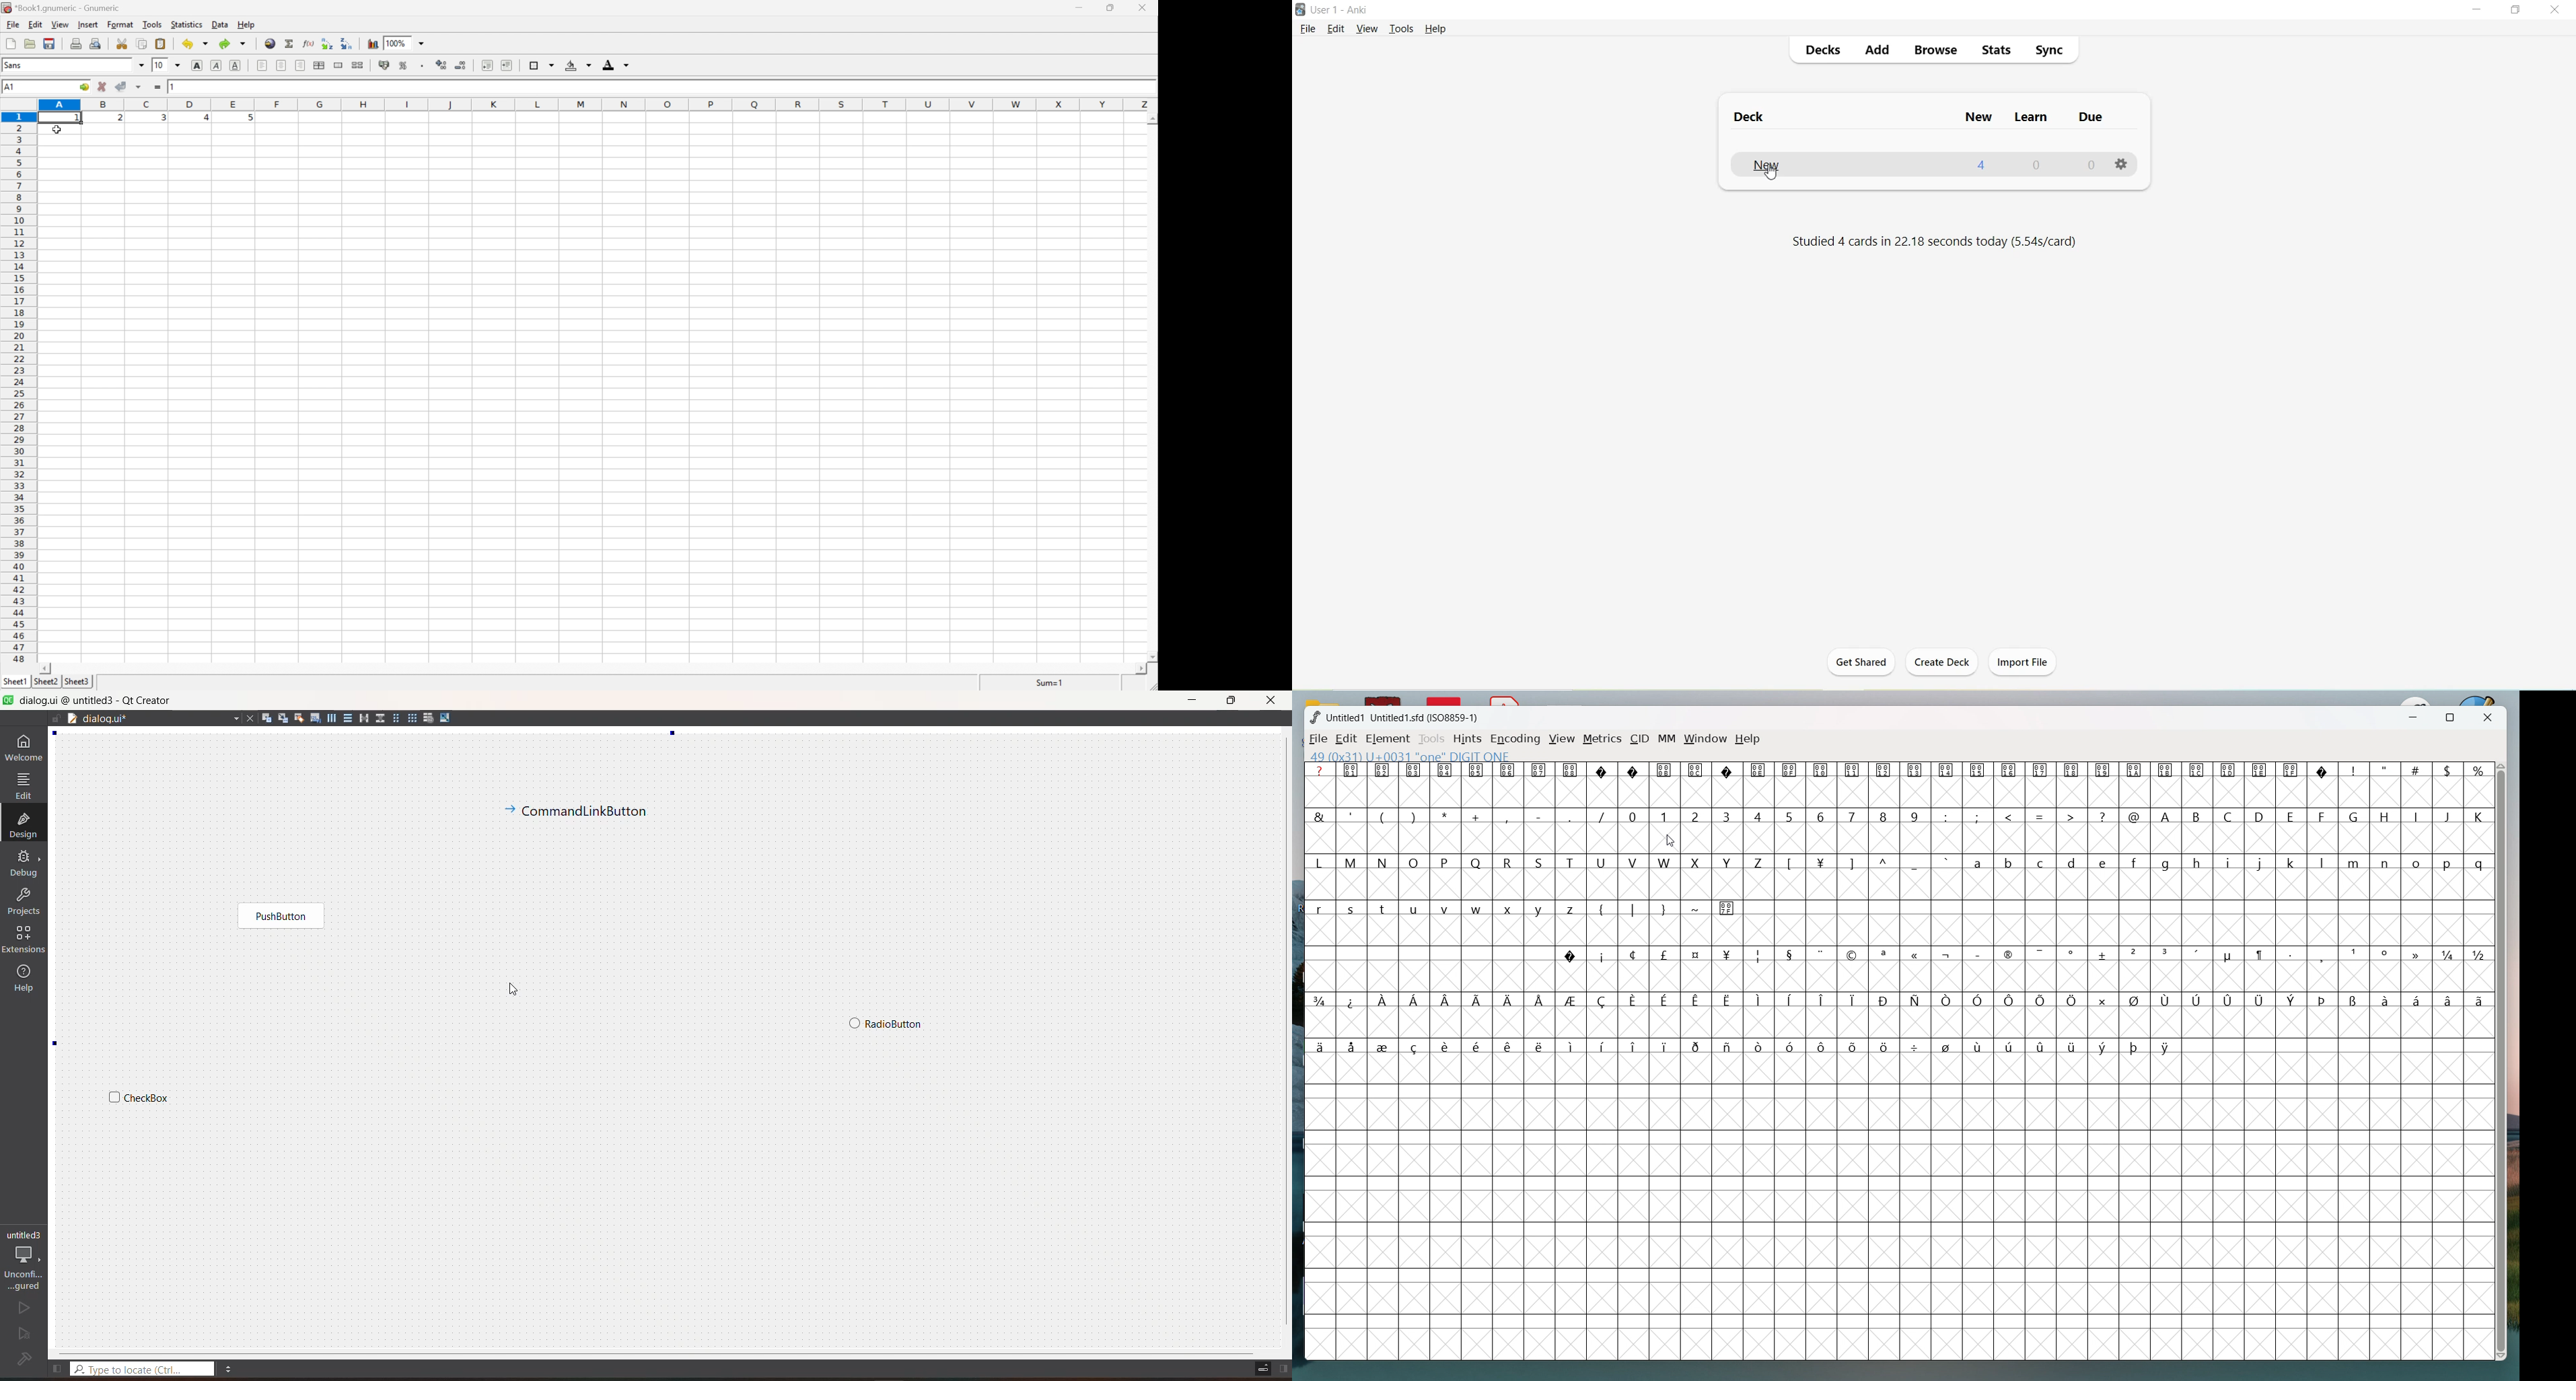  What do you see at coordinates (85, 87) in the screenshot?
I see `go to` at bounding box center [85, 87].